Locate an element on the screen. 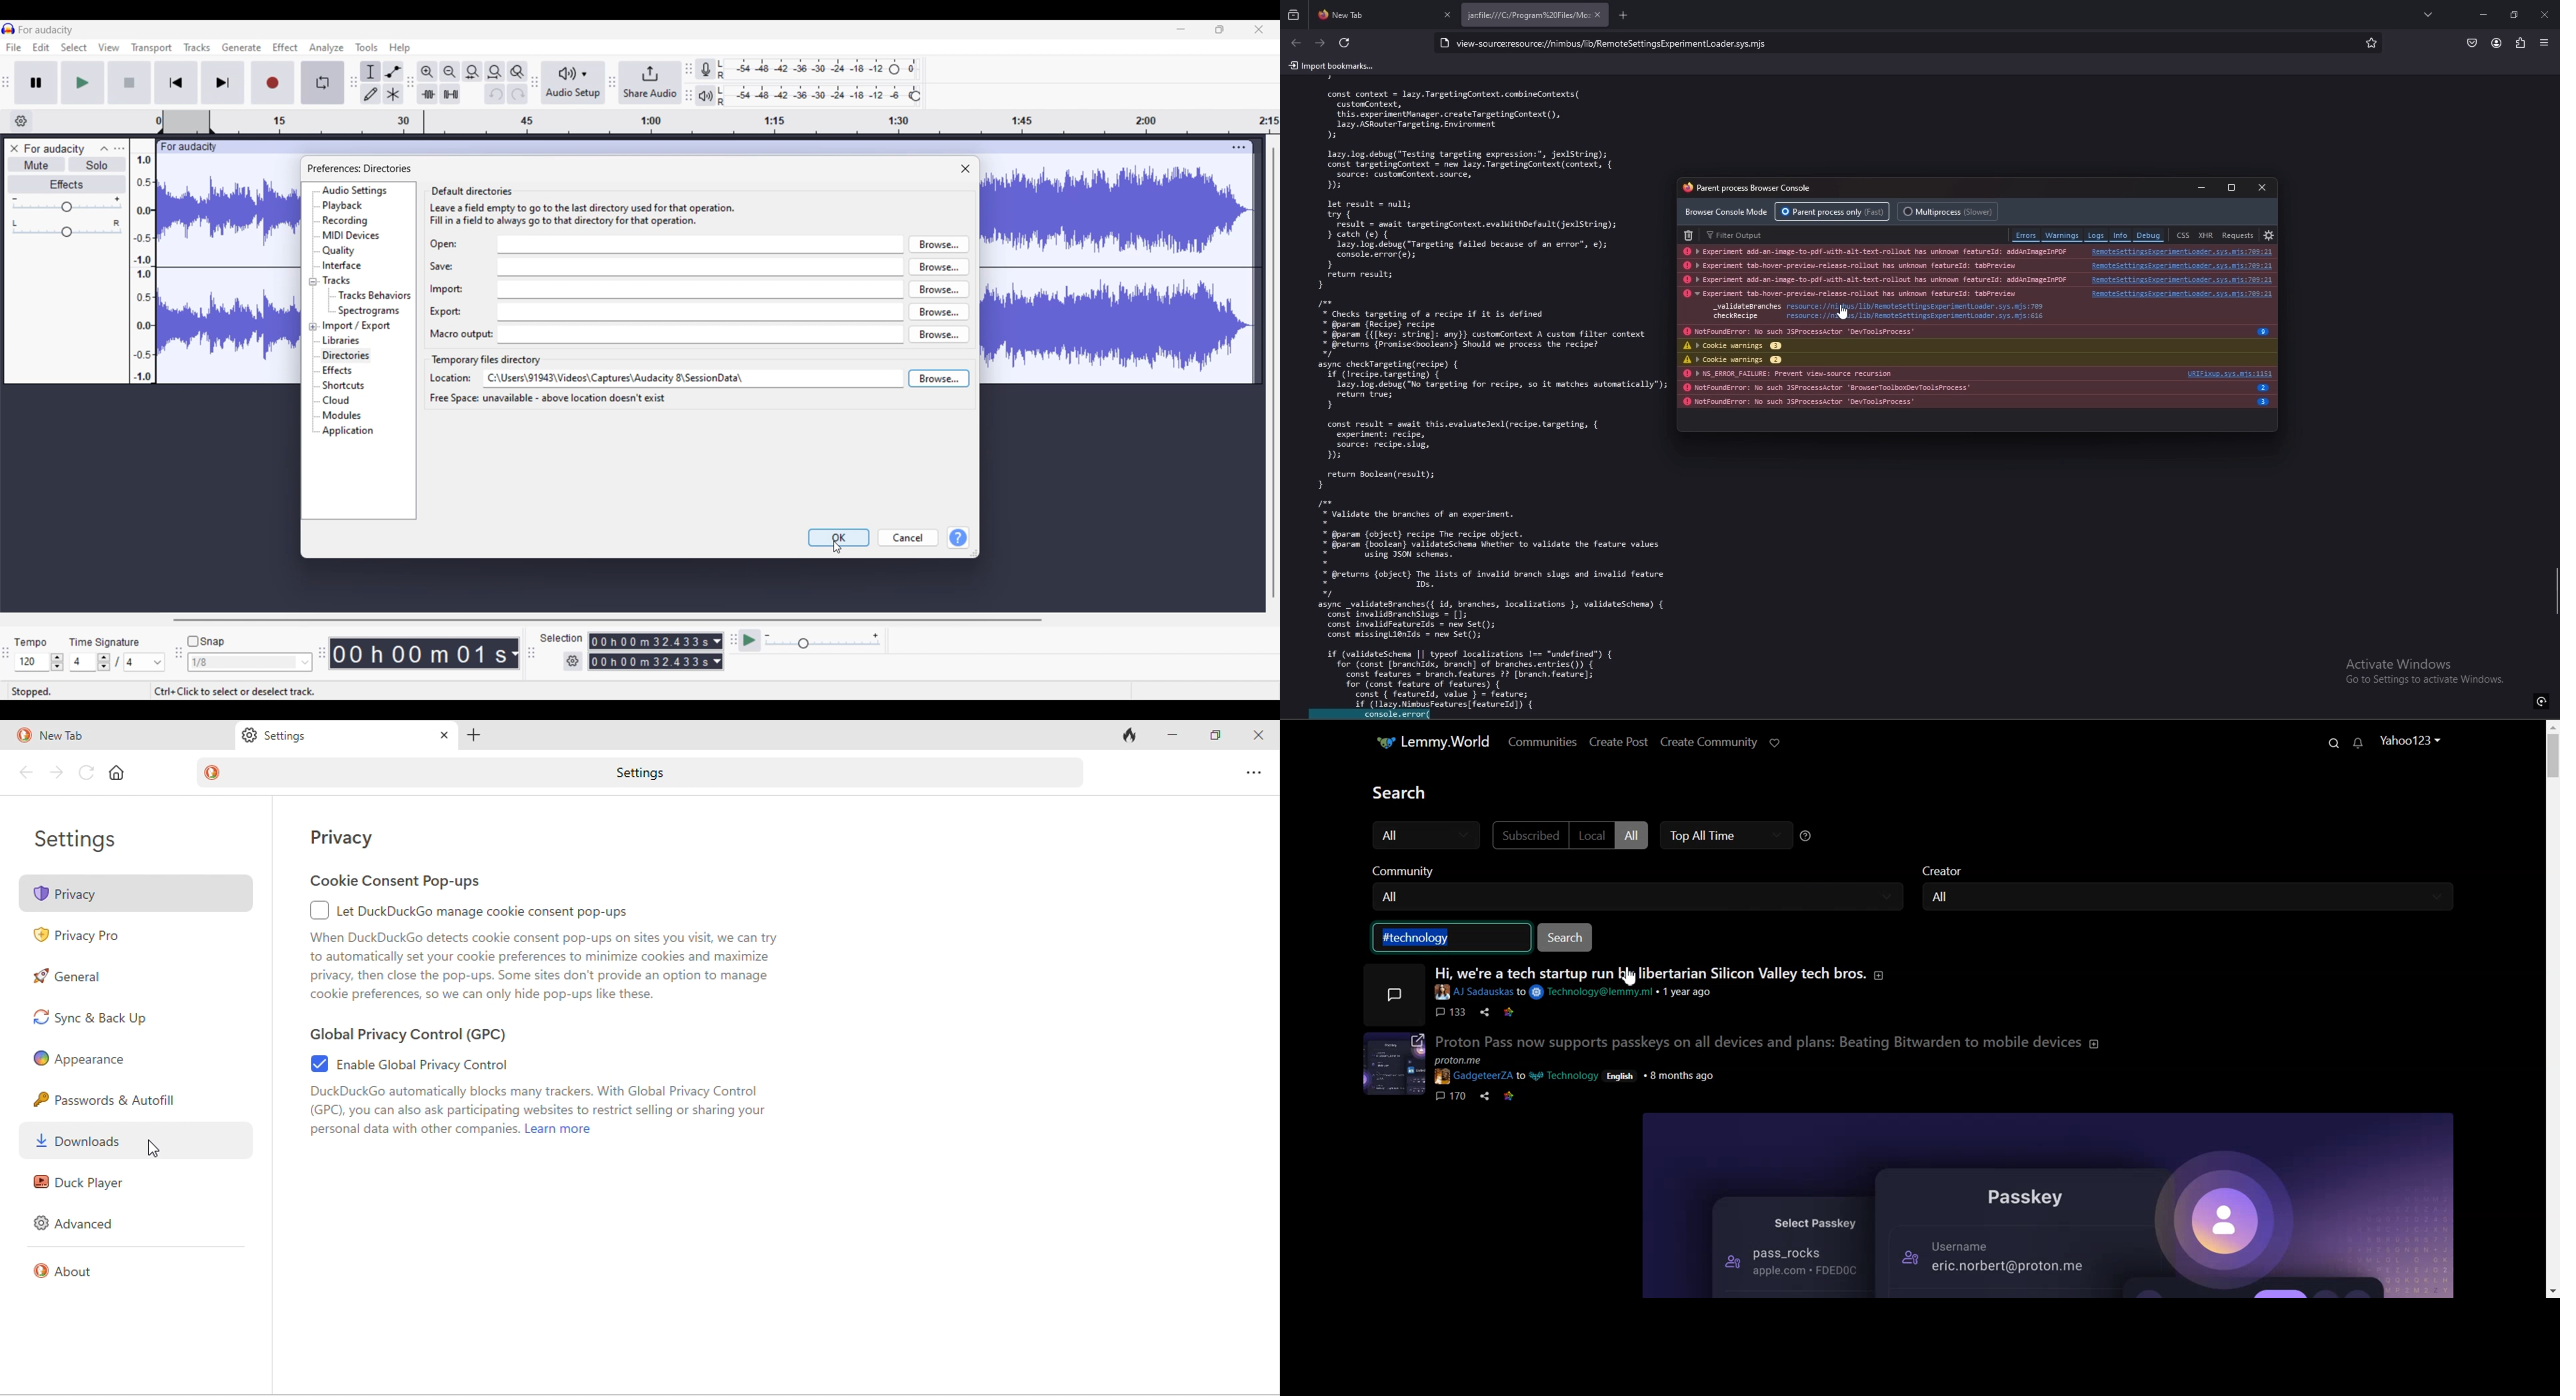 The height and width of the screenshot is (1400, 2576). Options for max. time signature is located at coordinates (145, 662).